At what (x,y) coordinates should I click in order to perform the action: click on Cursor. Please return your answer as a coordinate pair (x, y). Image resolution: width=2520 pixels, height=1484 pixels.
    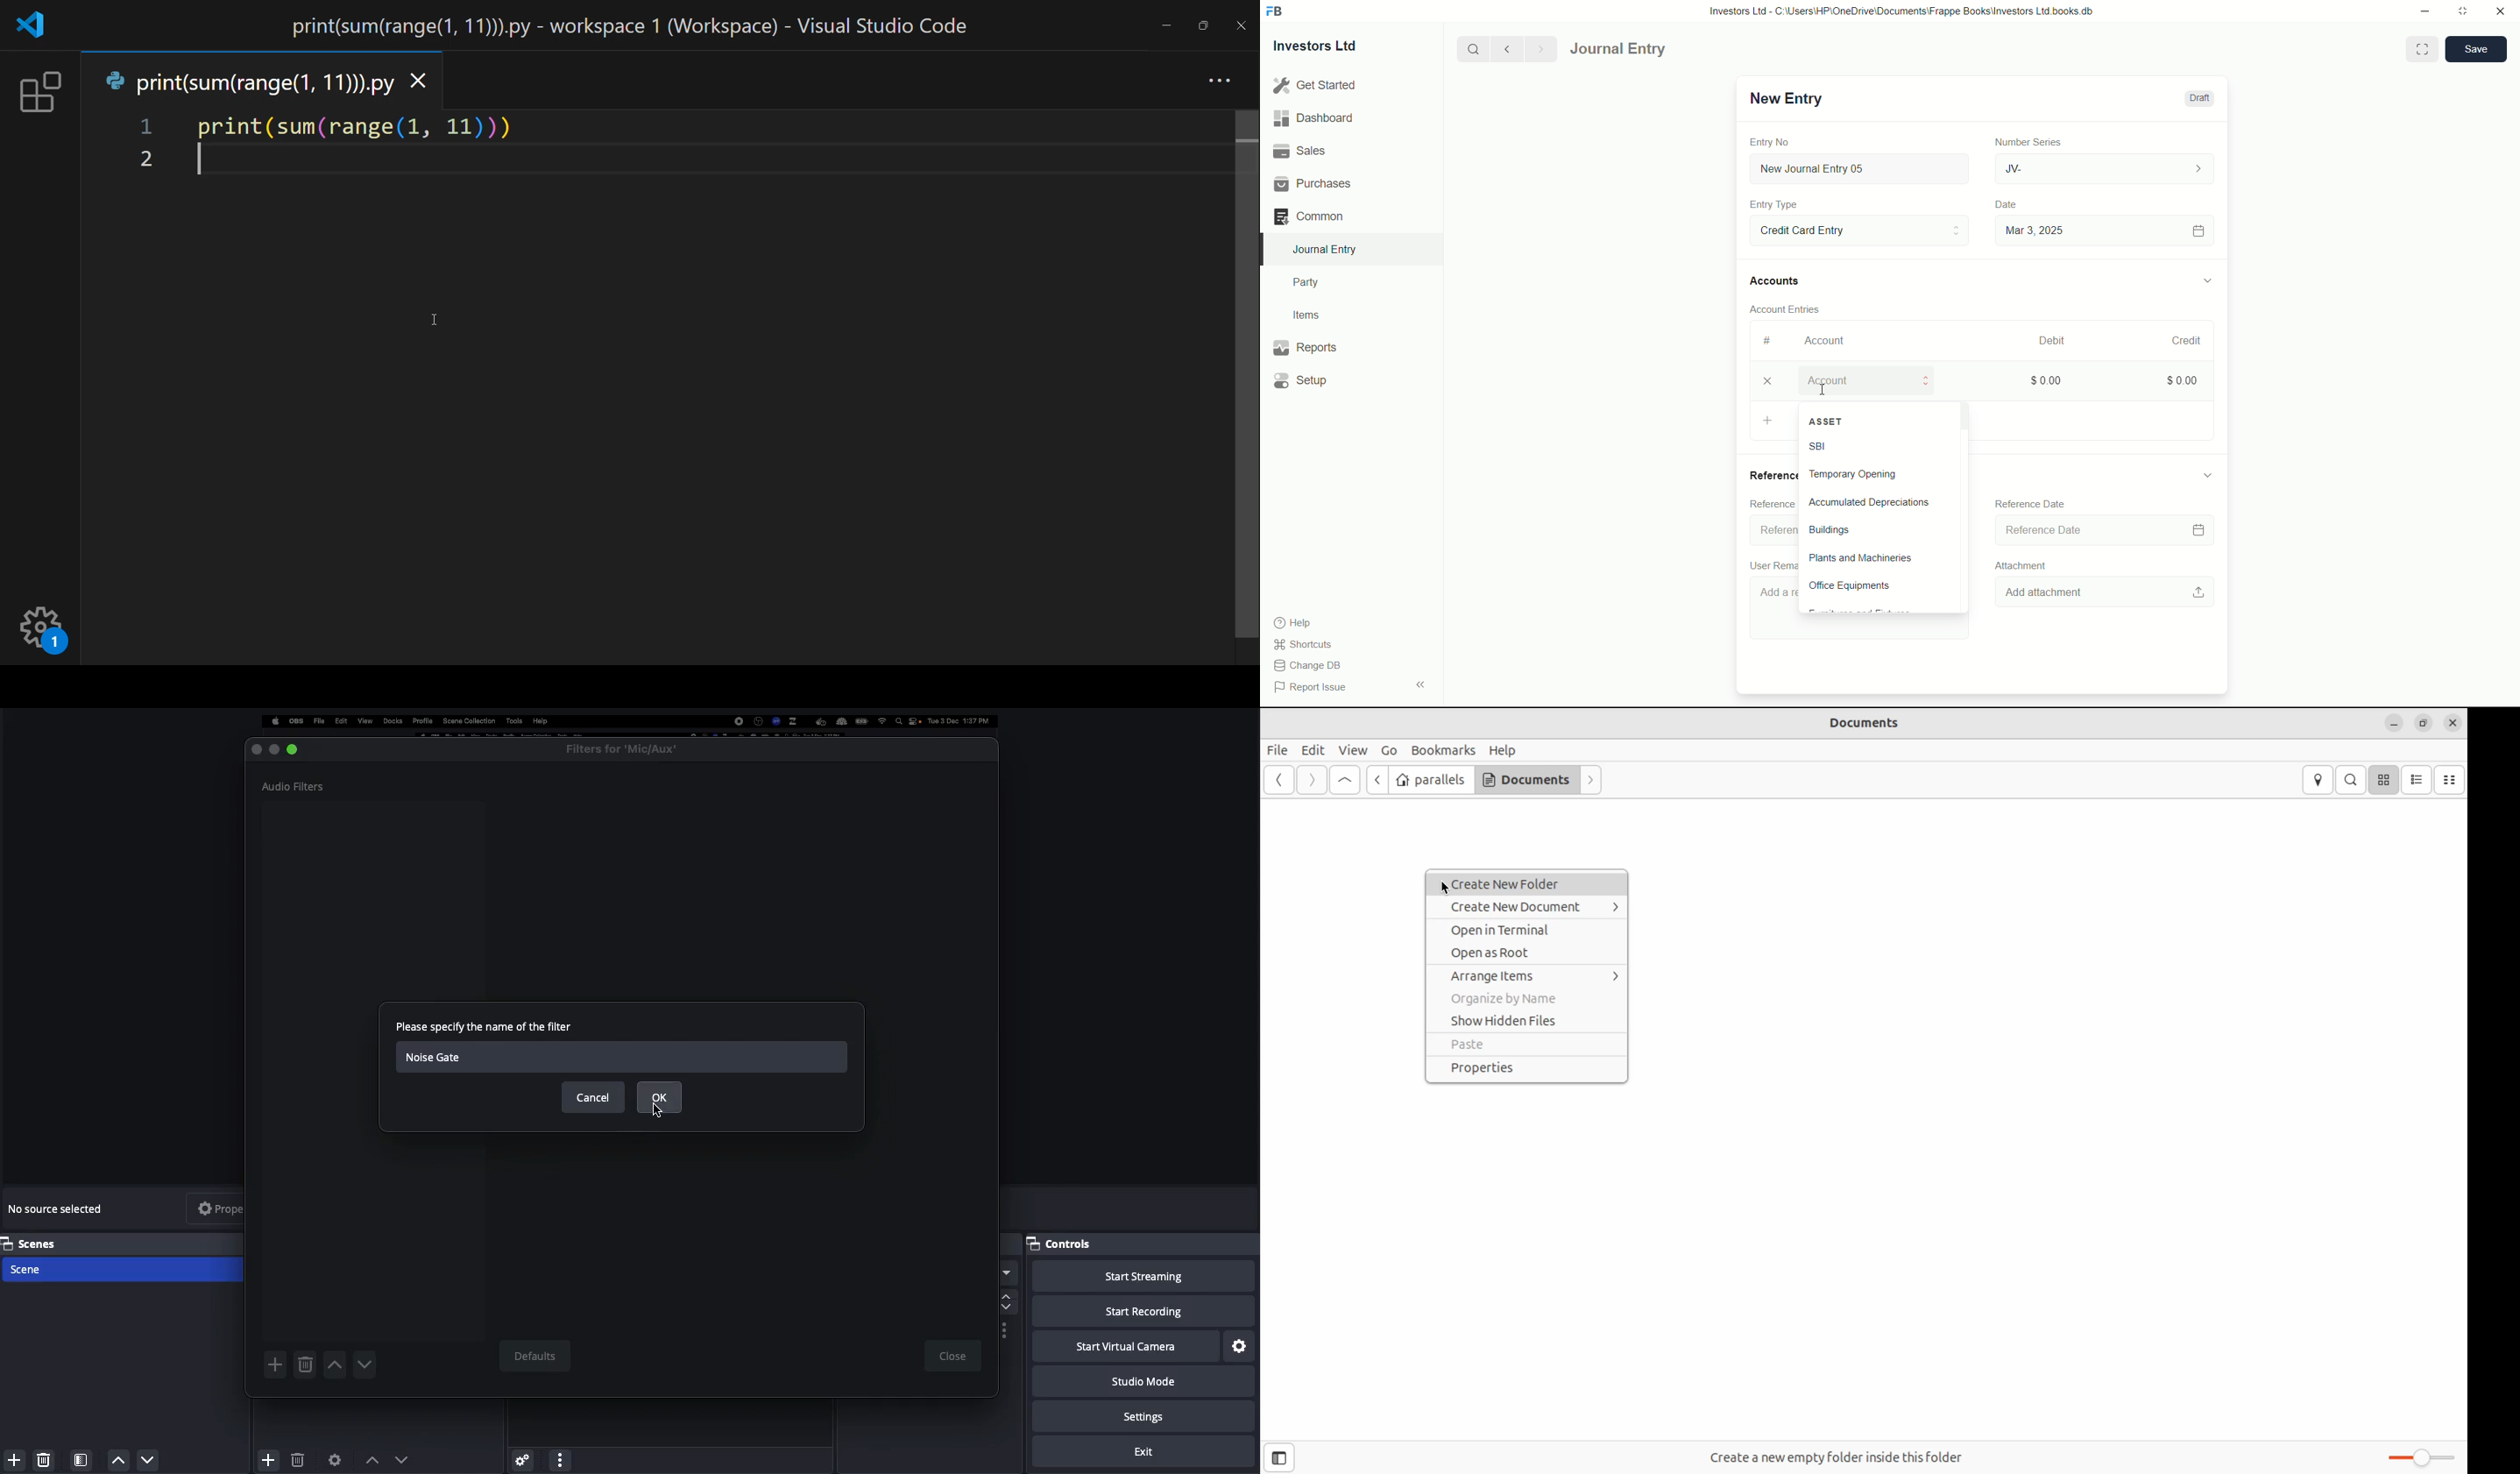
    Looking at the image, I should click on (662, 1115).